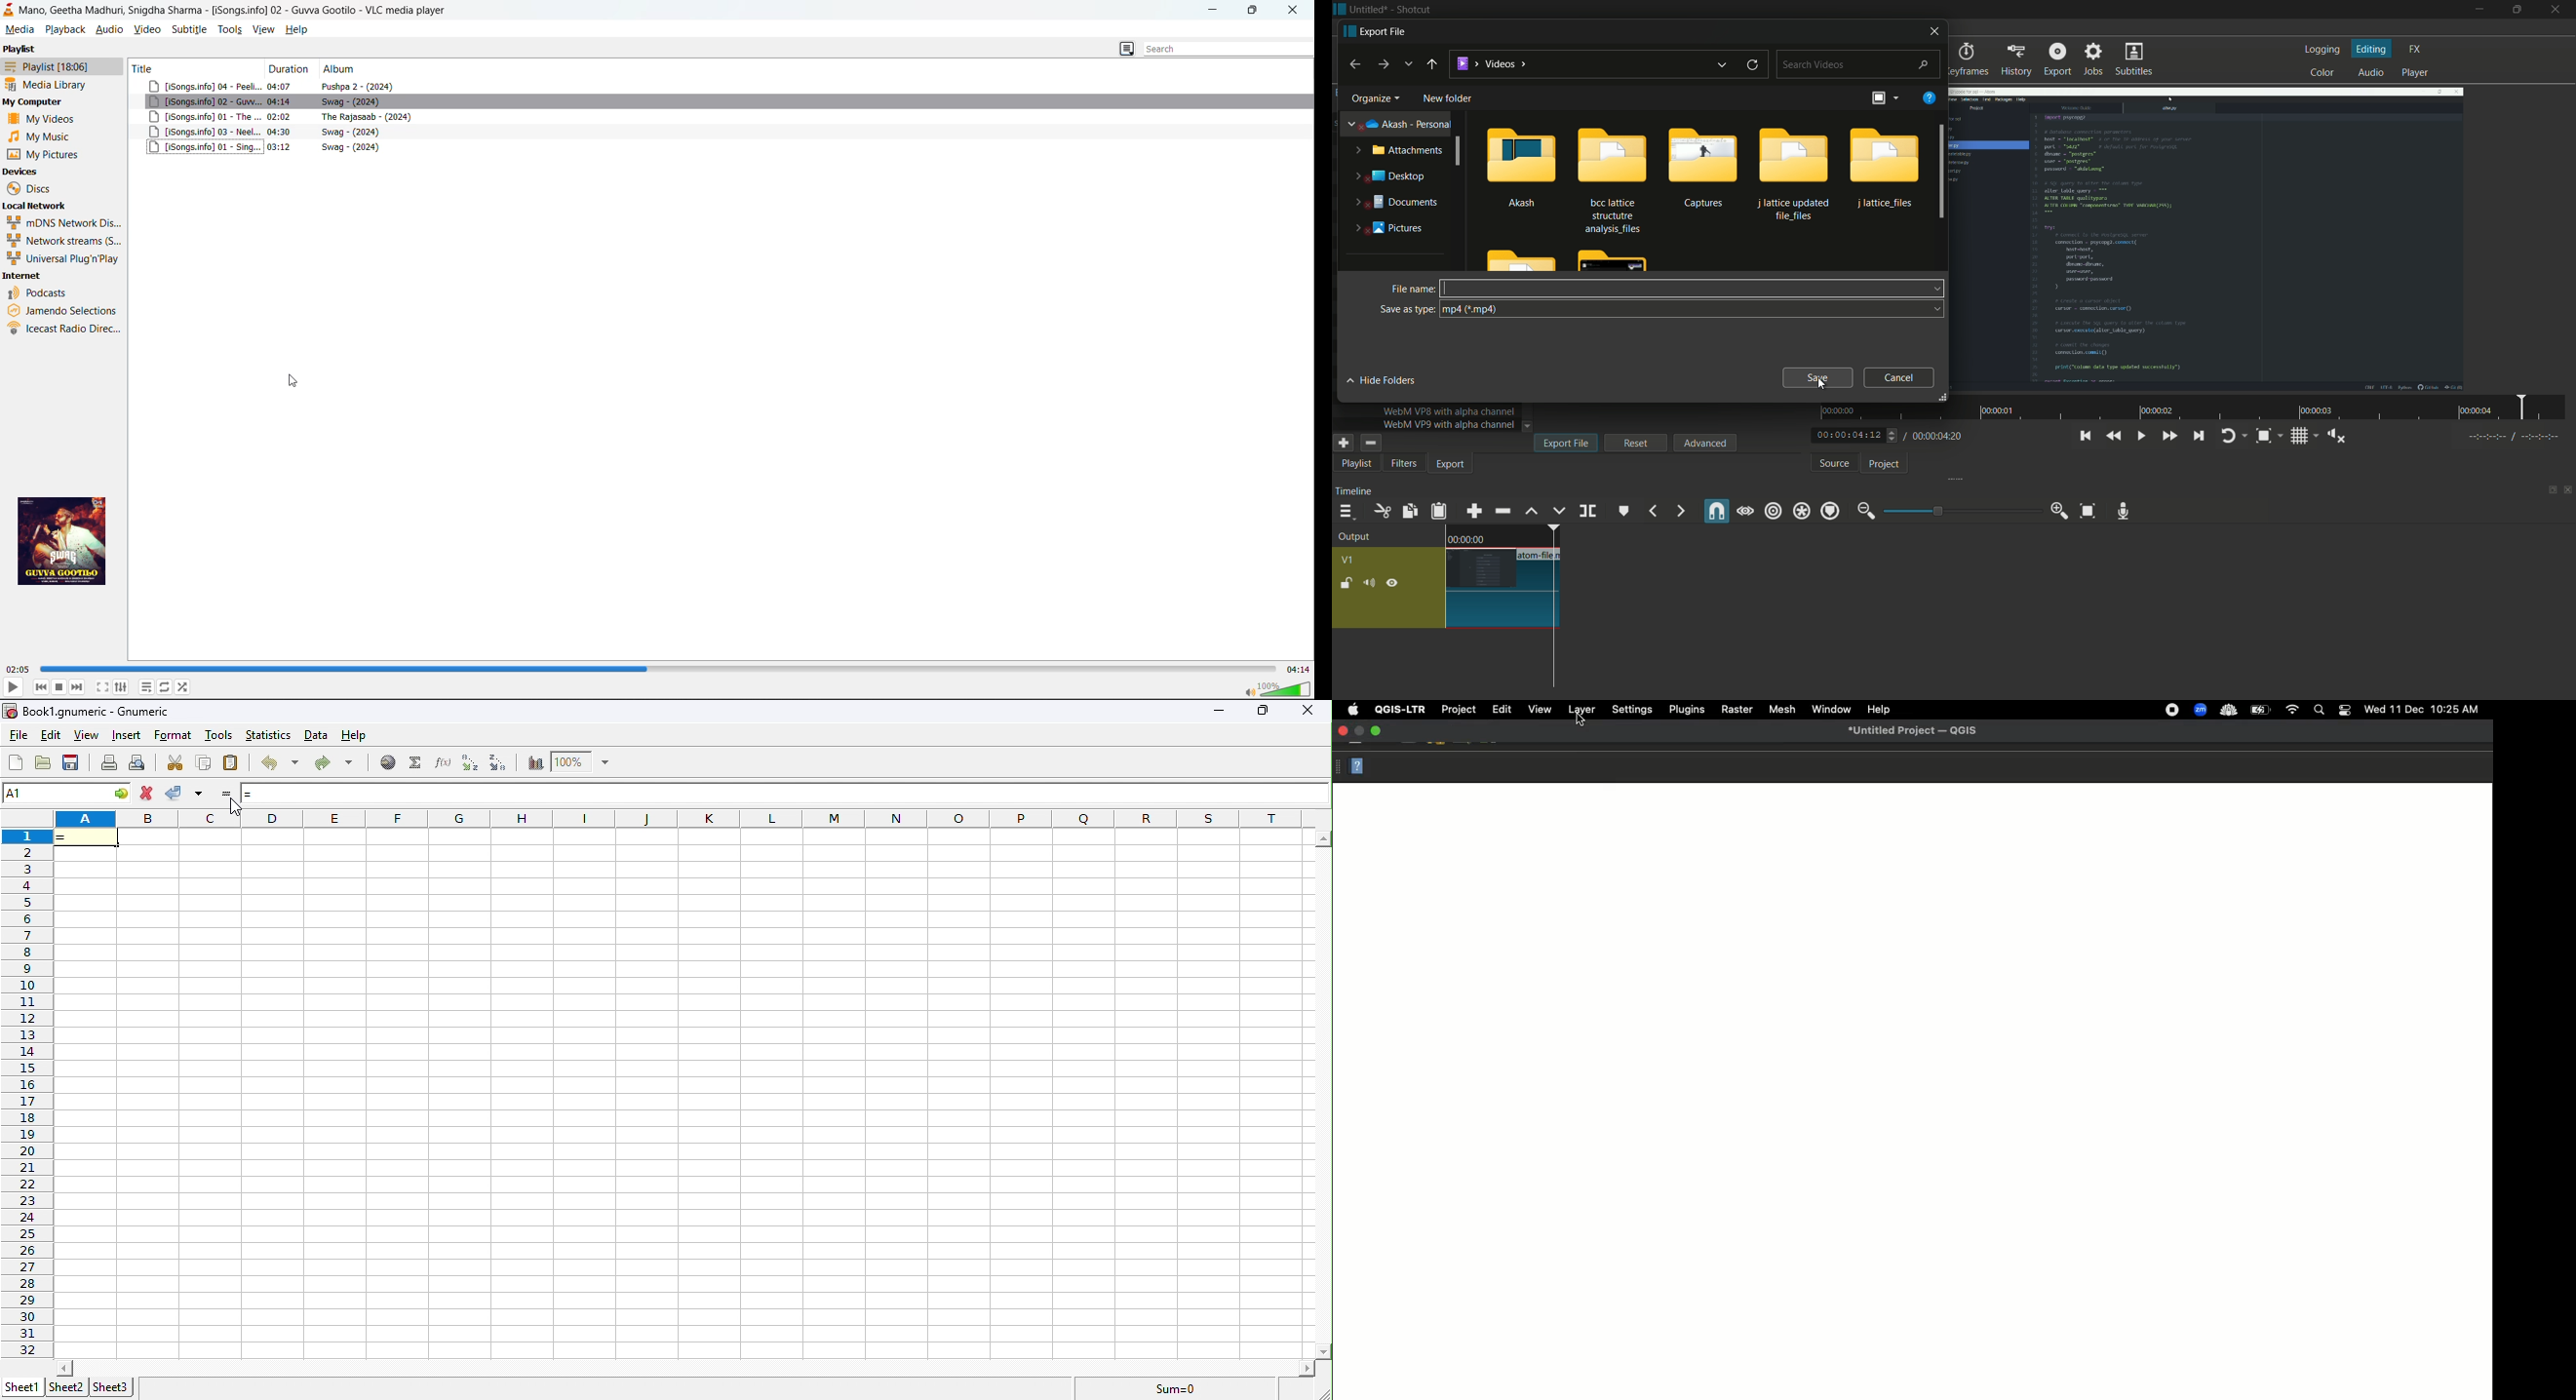  I want to click on help, so click(353, 736).